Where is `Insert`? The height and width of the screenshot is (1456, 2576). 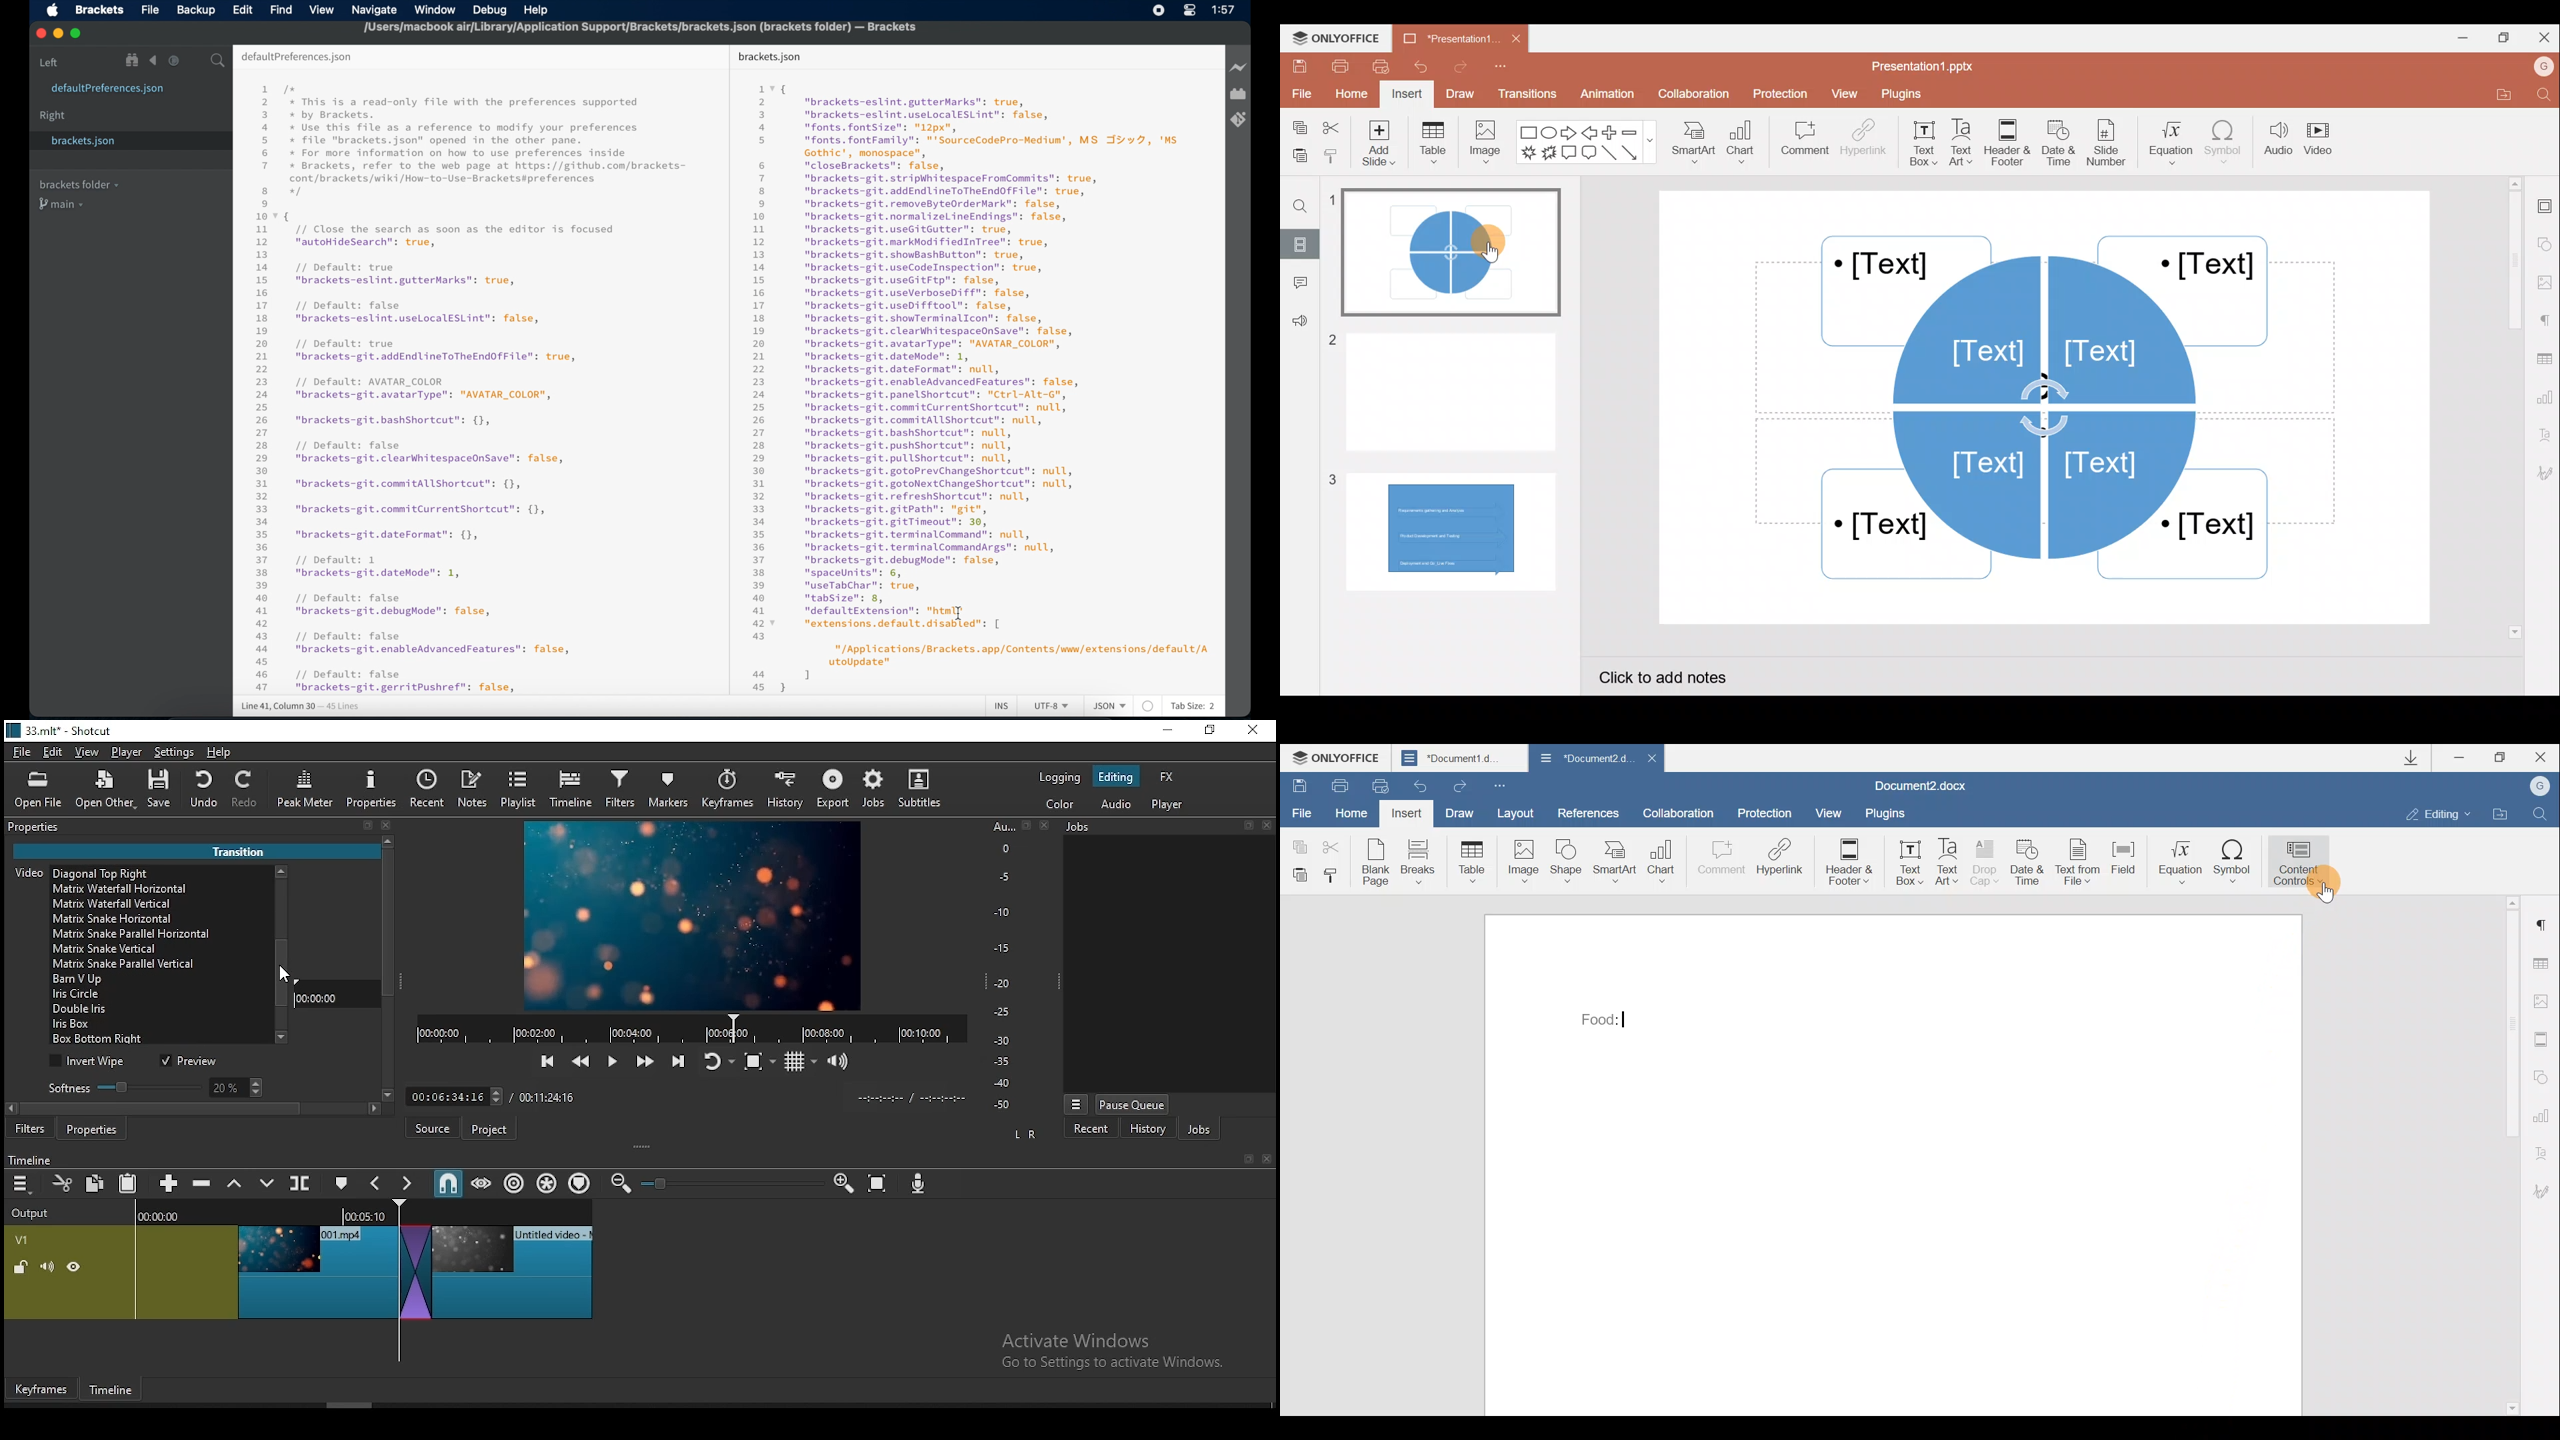 Insert is located at coordinates (1407, 93).